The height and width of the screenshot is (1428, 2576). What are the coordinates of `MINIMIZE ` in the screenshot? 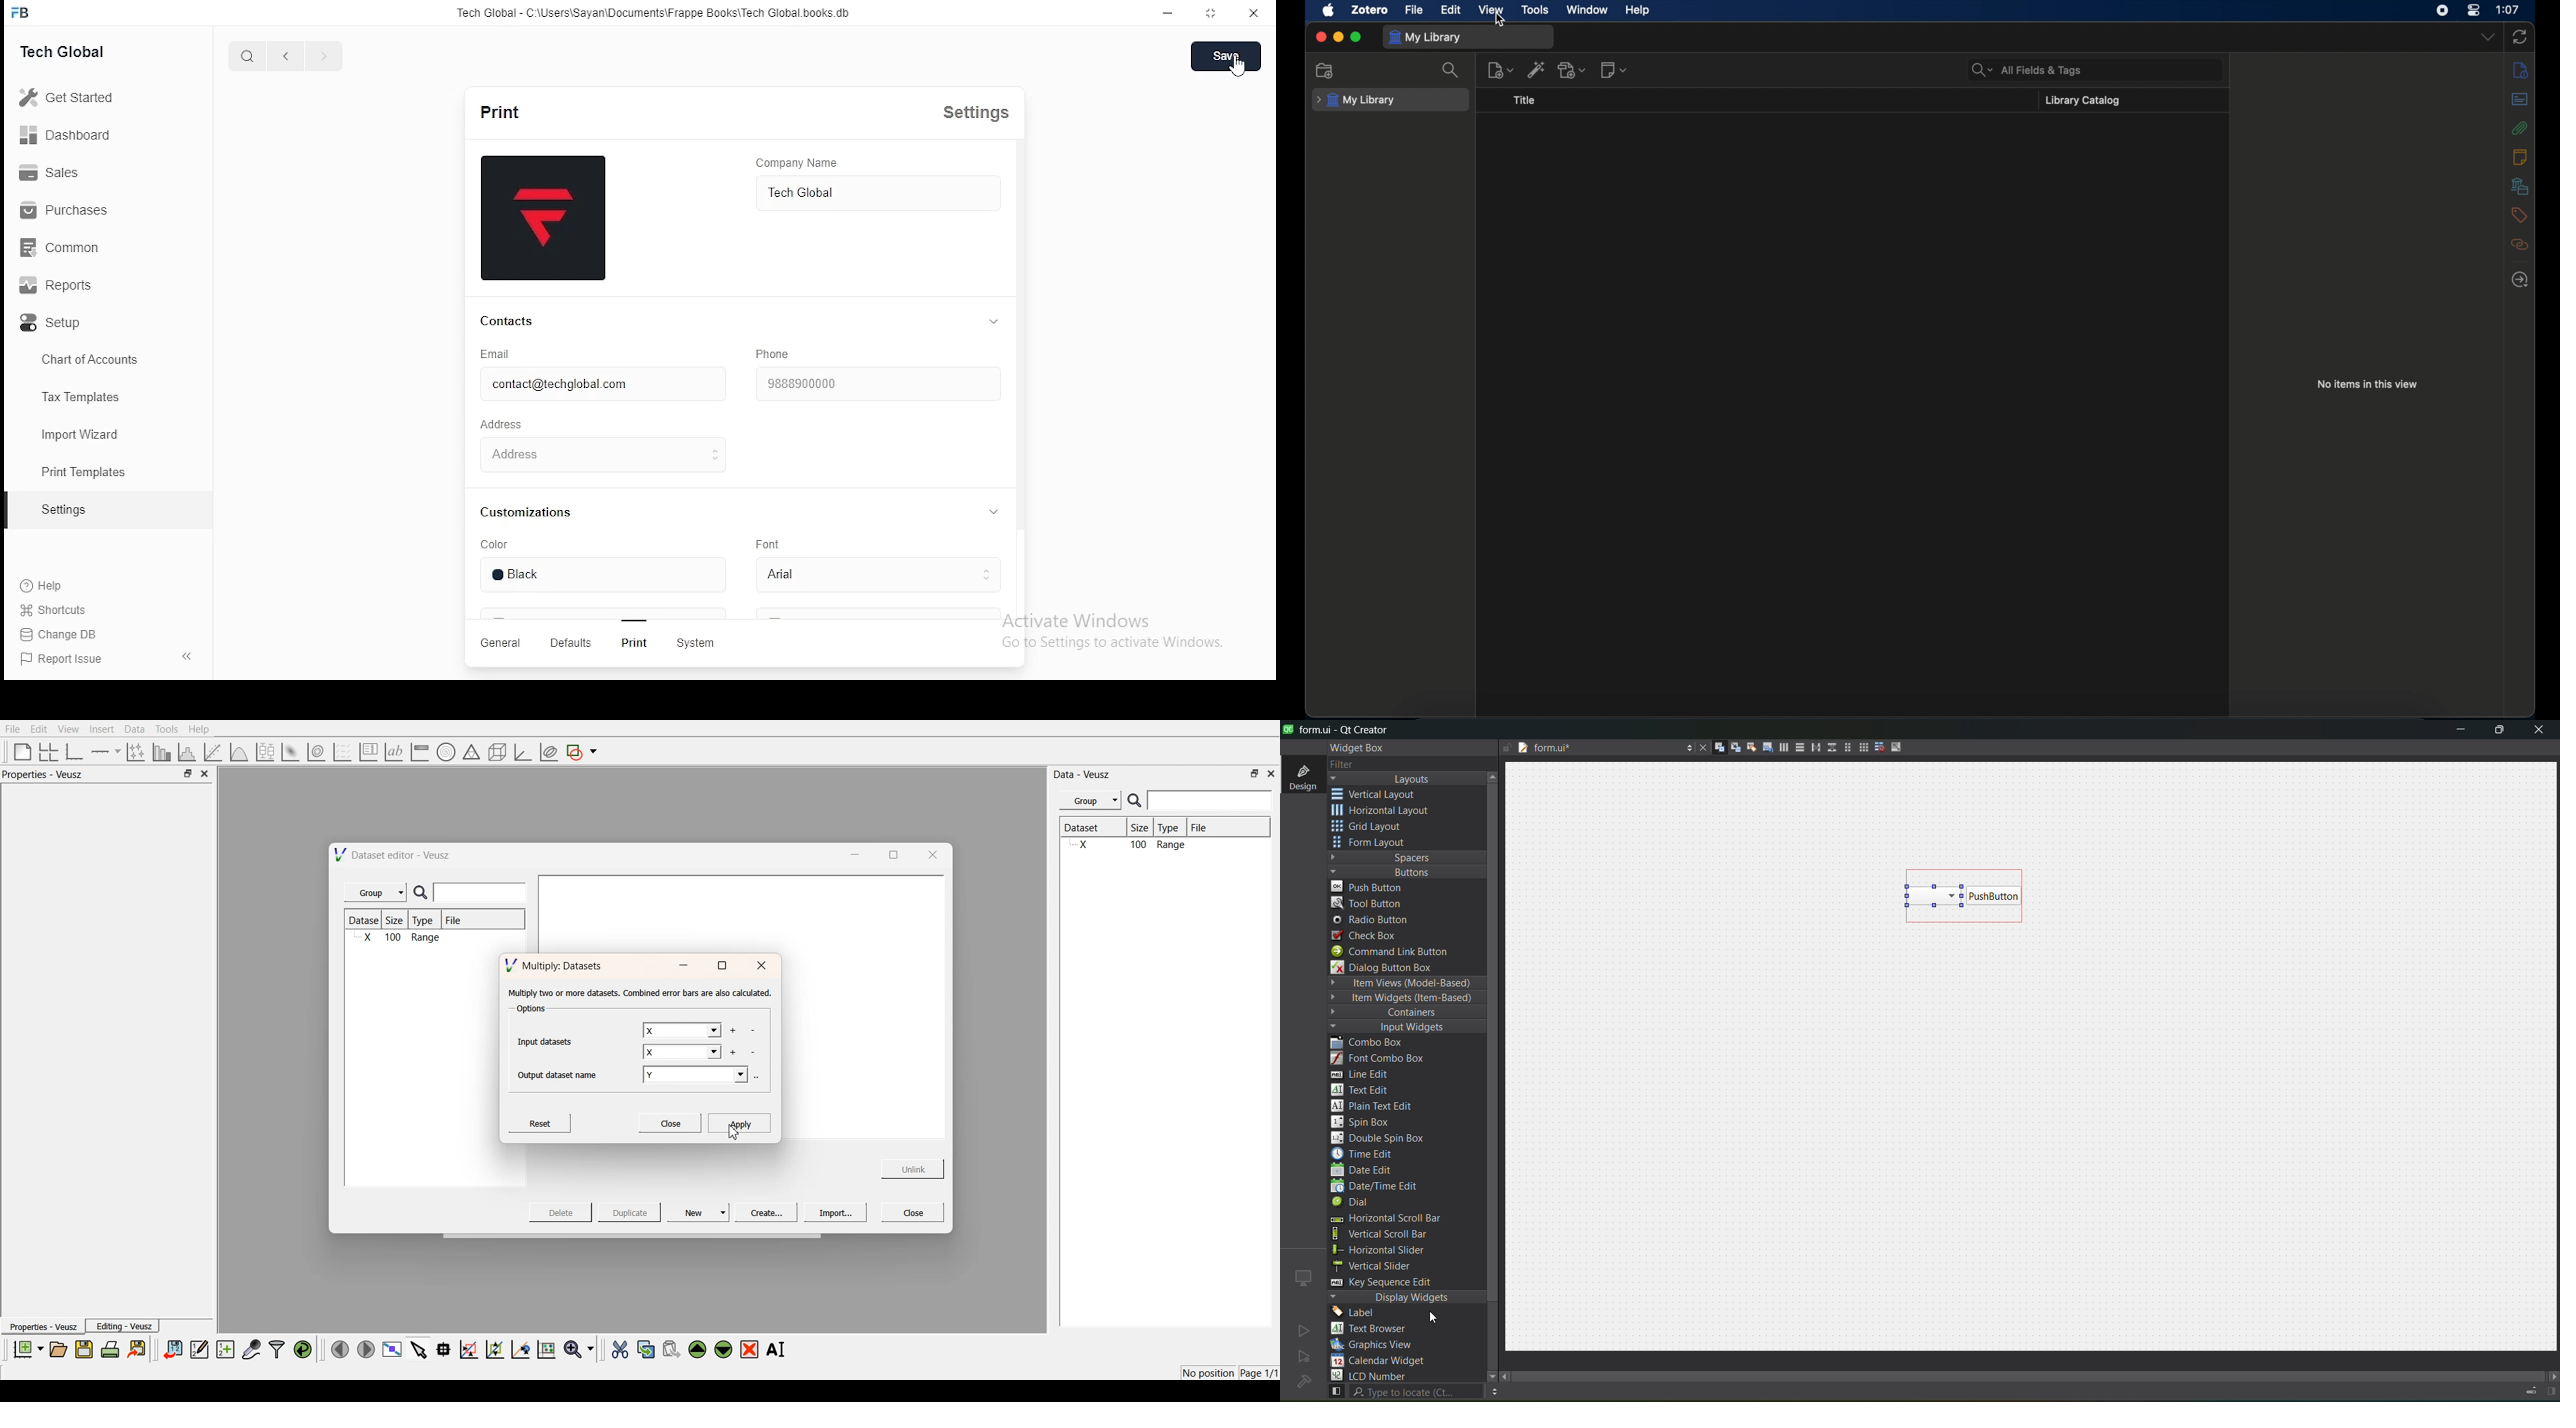 It's located at (1171, 12).